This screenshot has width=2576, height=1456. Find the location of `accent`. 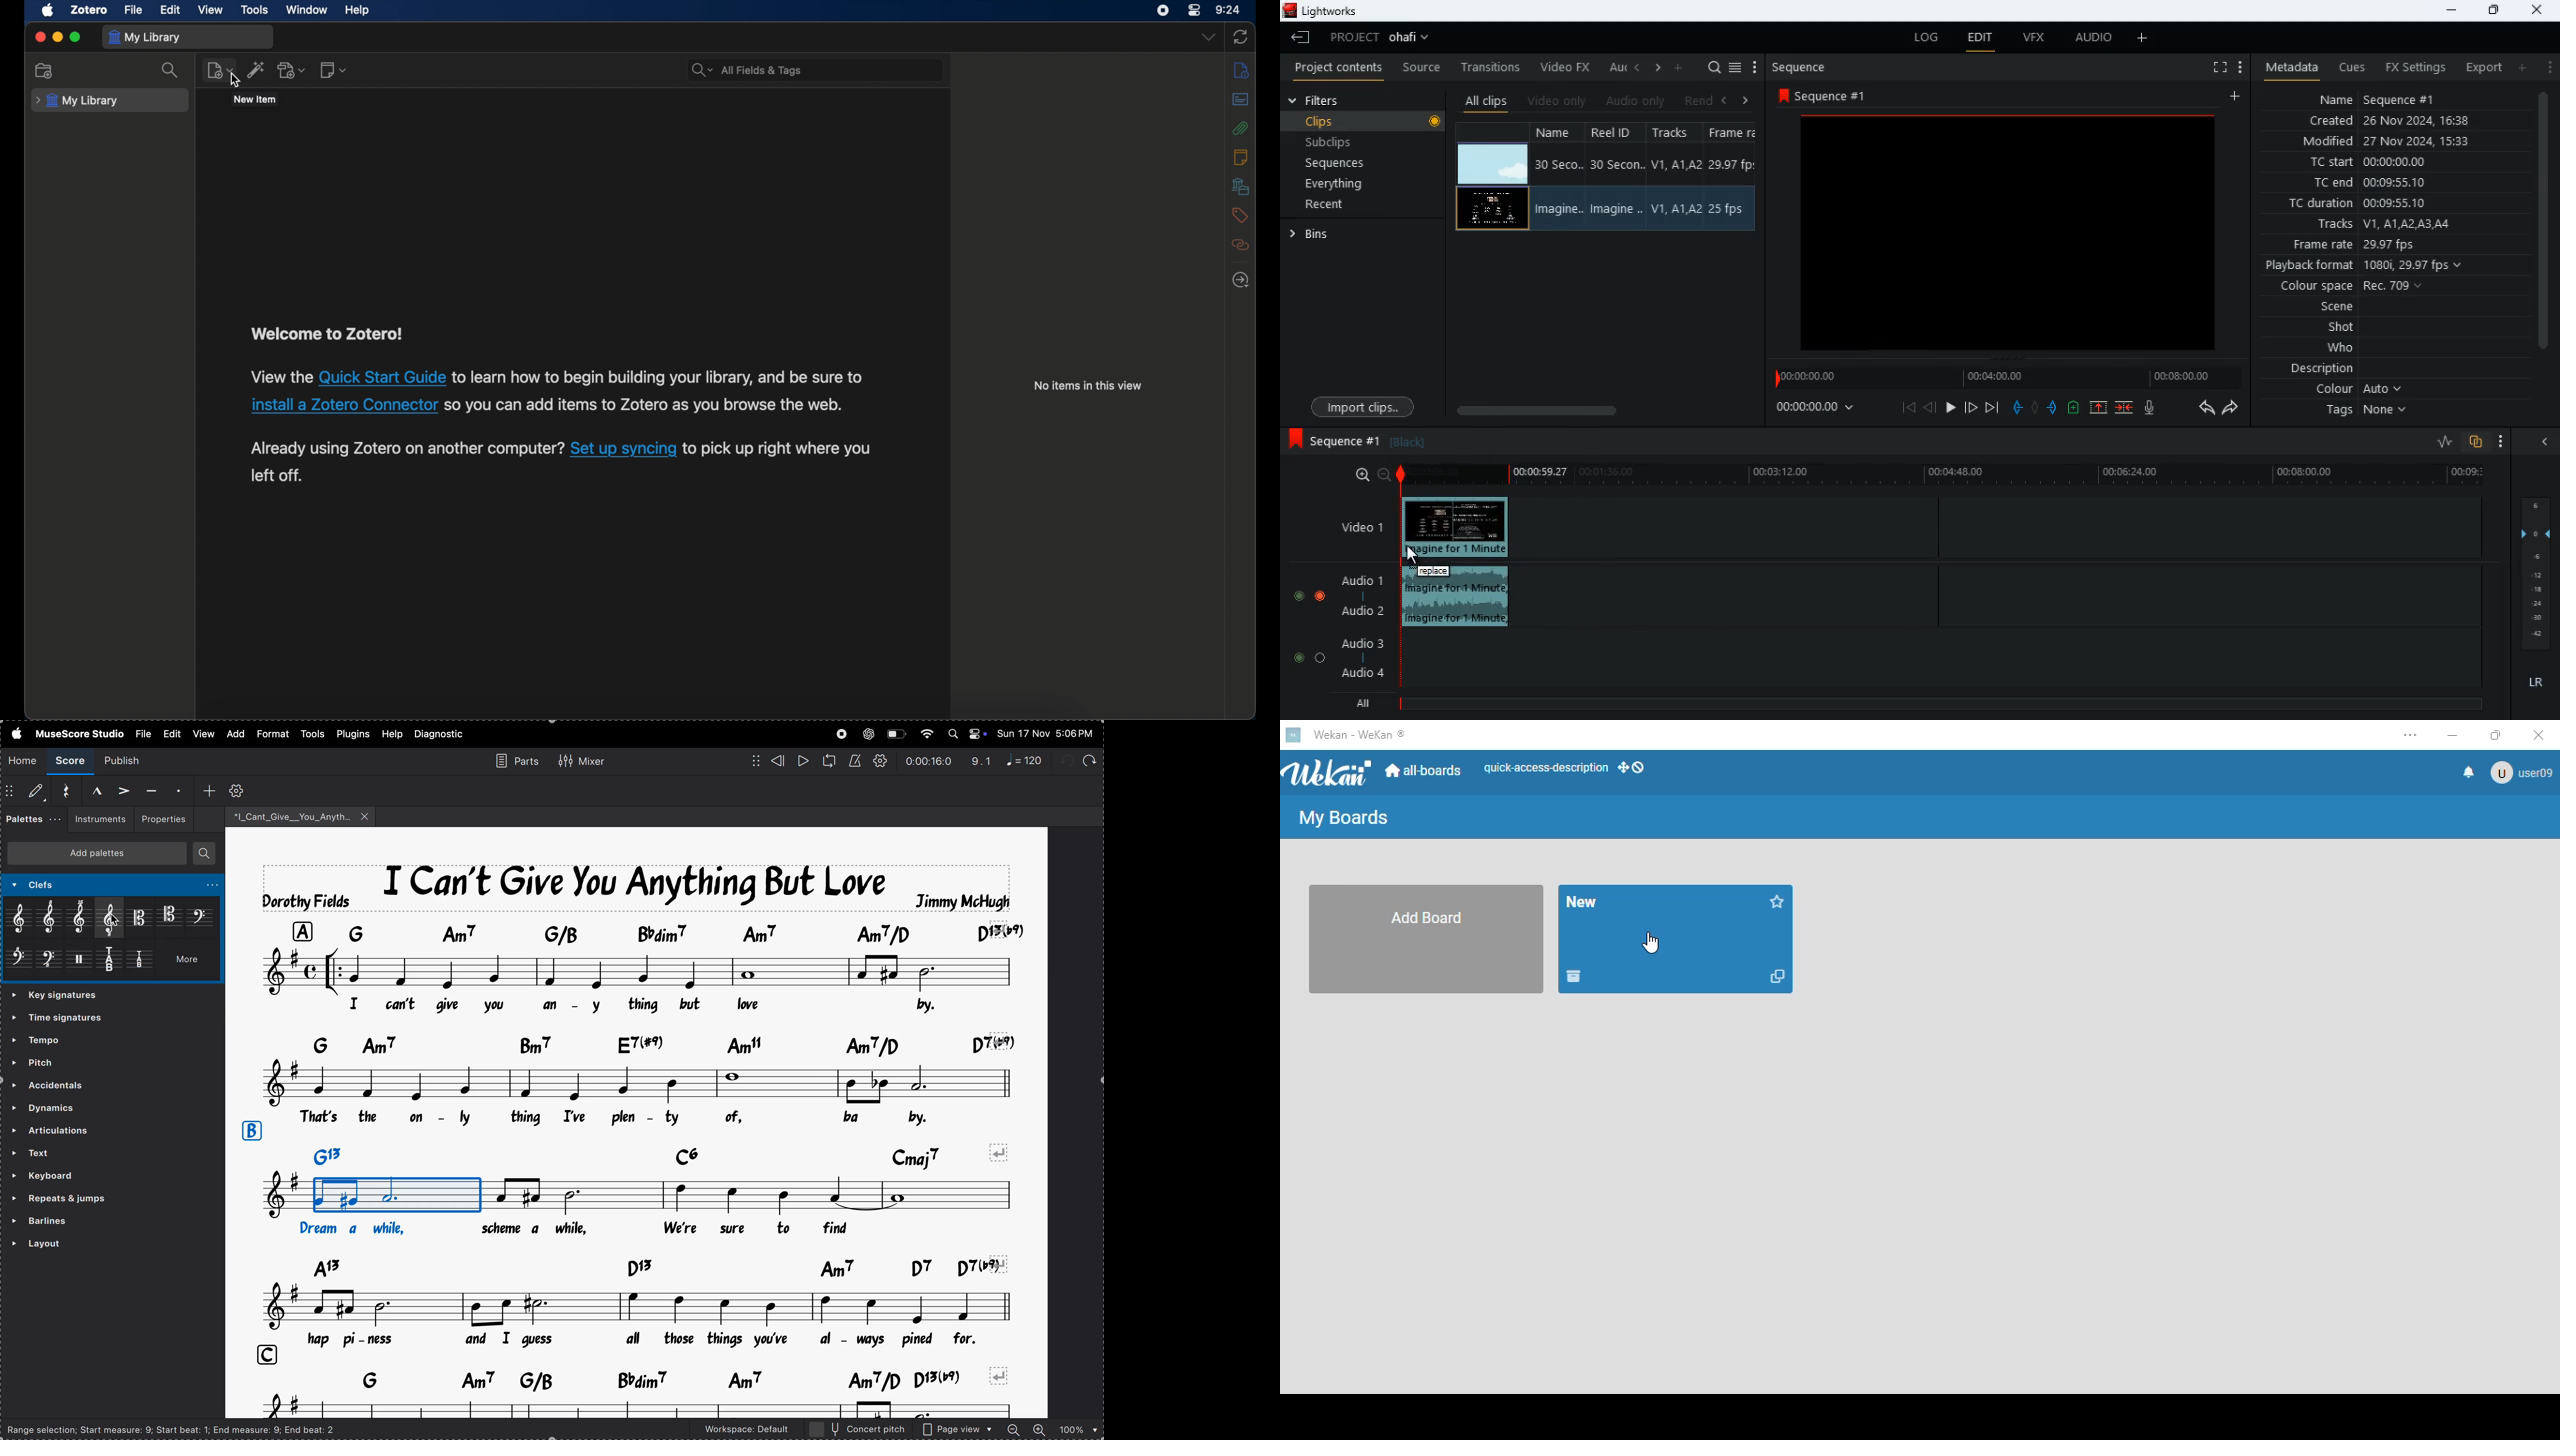

accent is located at coordinates (120, 789).